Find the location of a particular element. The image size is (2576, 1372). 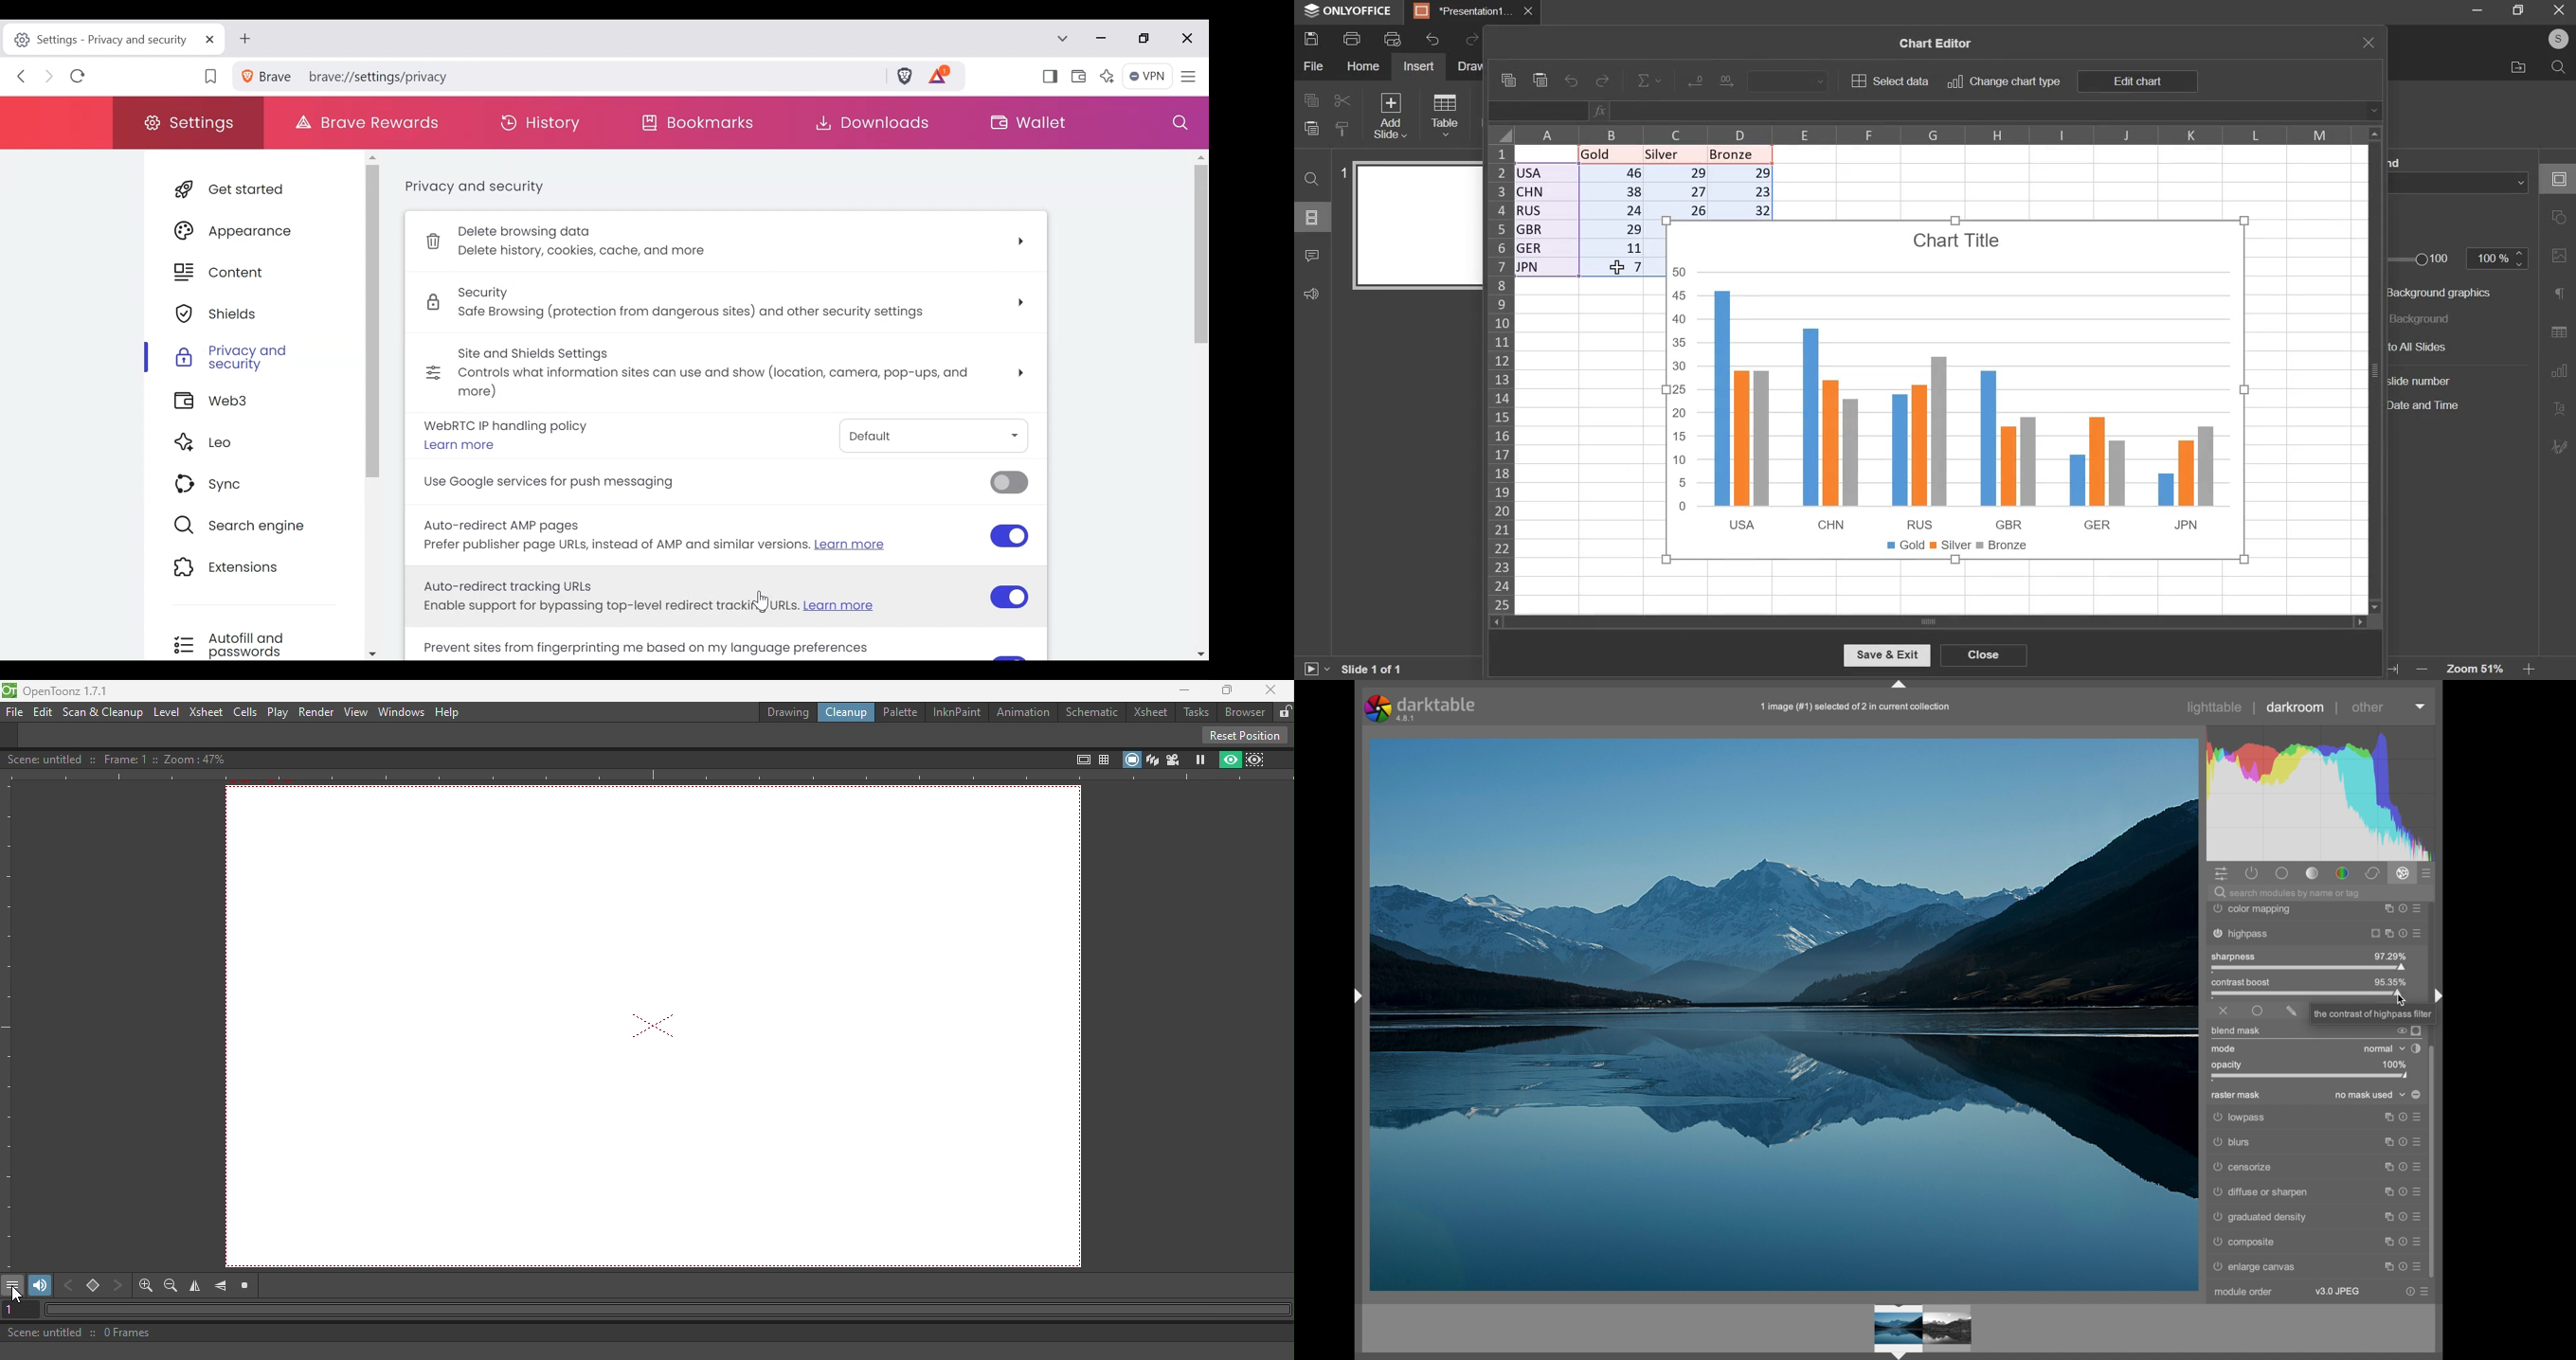

more options is located at coordinates (2403, 1217).